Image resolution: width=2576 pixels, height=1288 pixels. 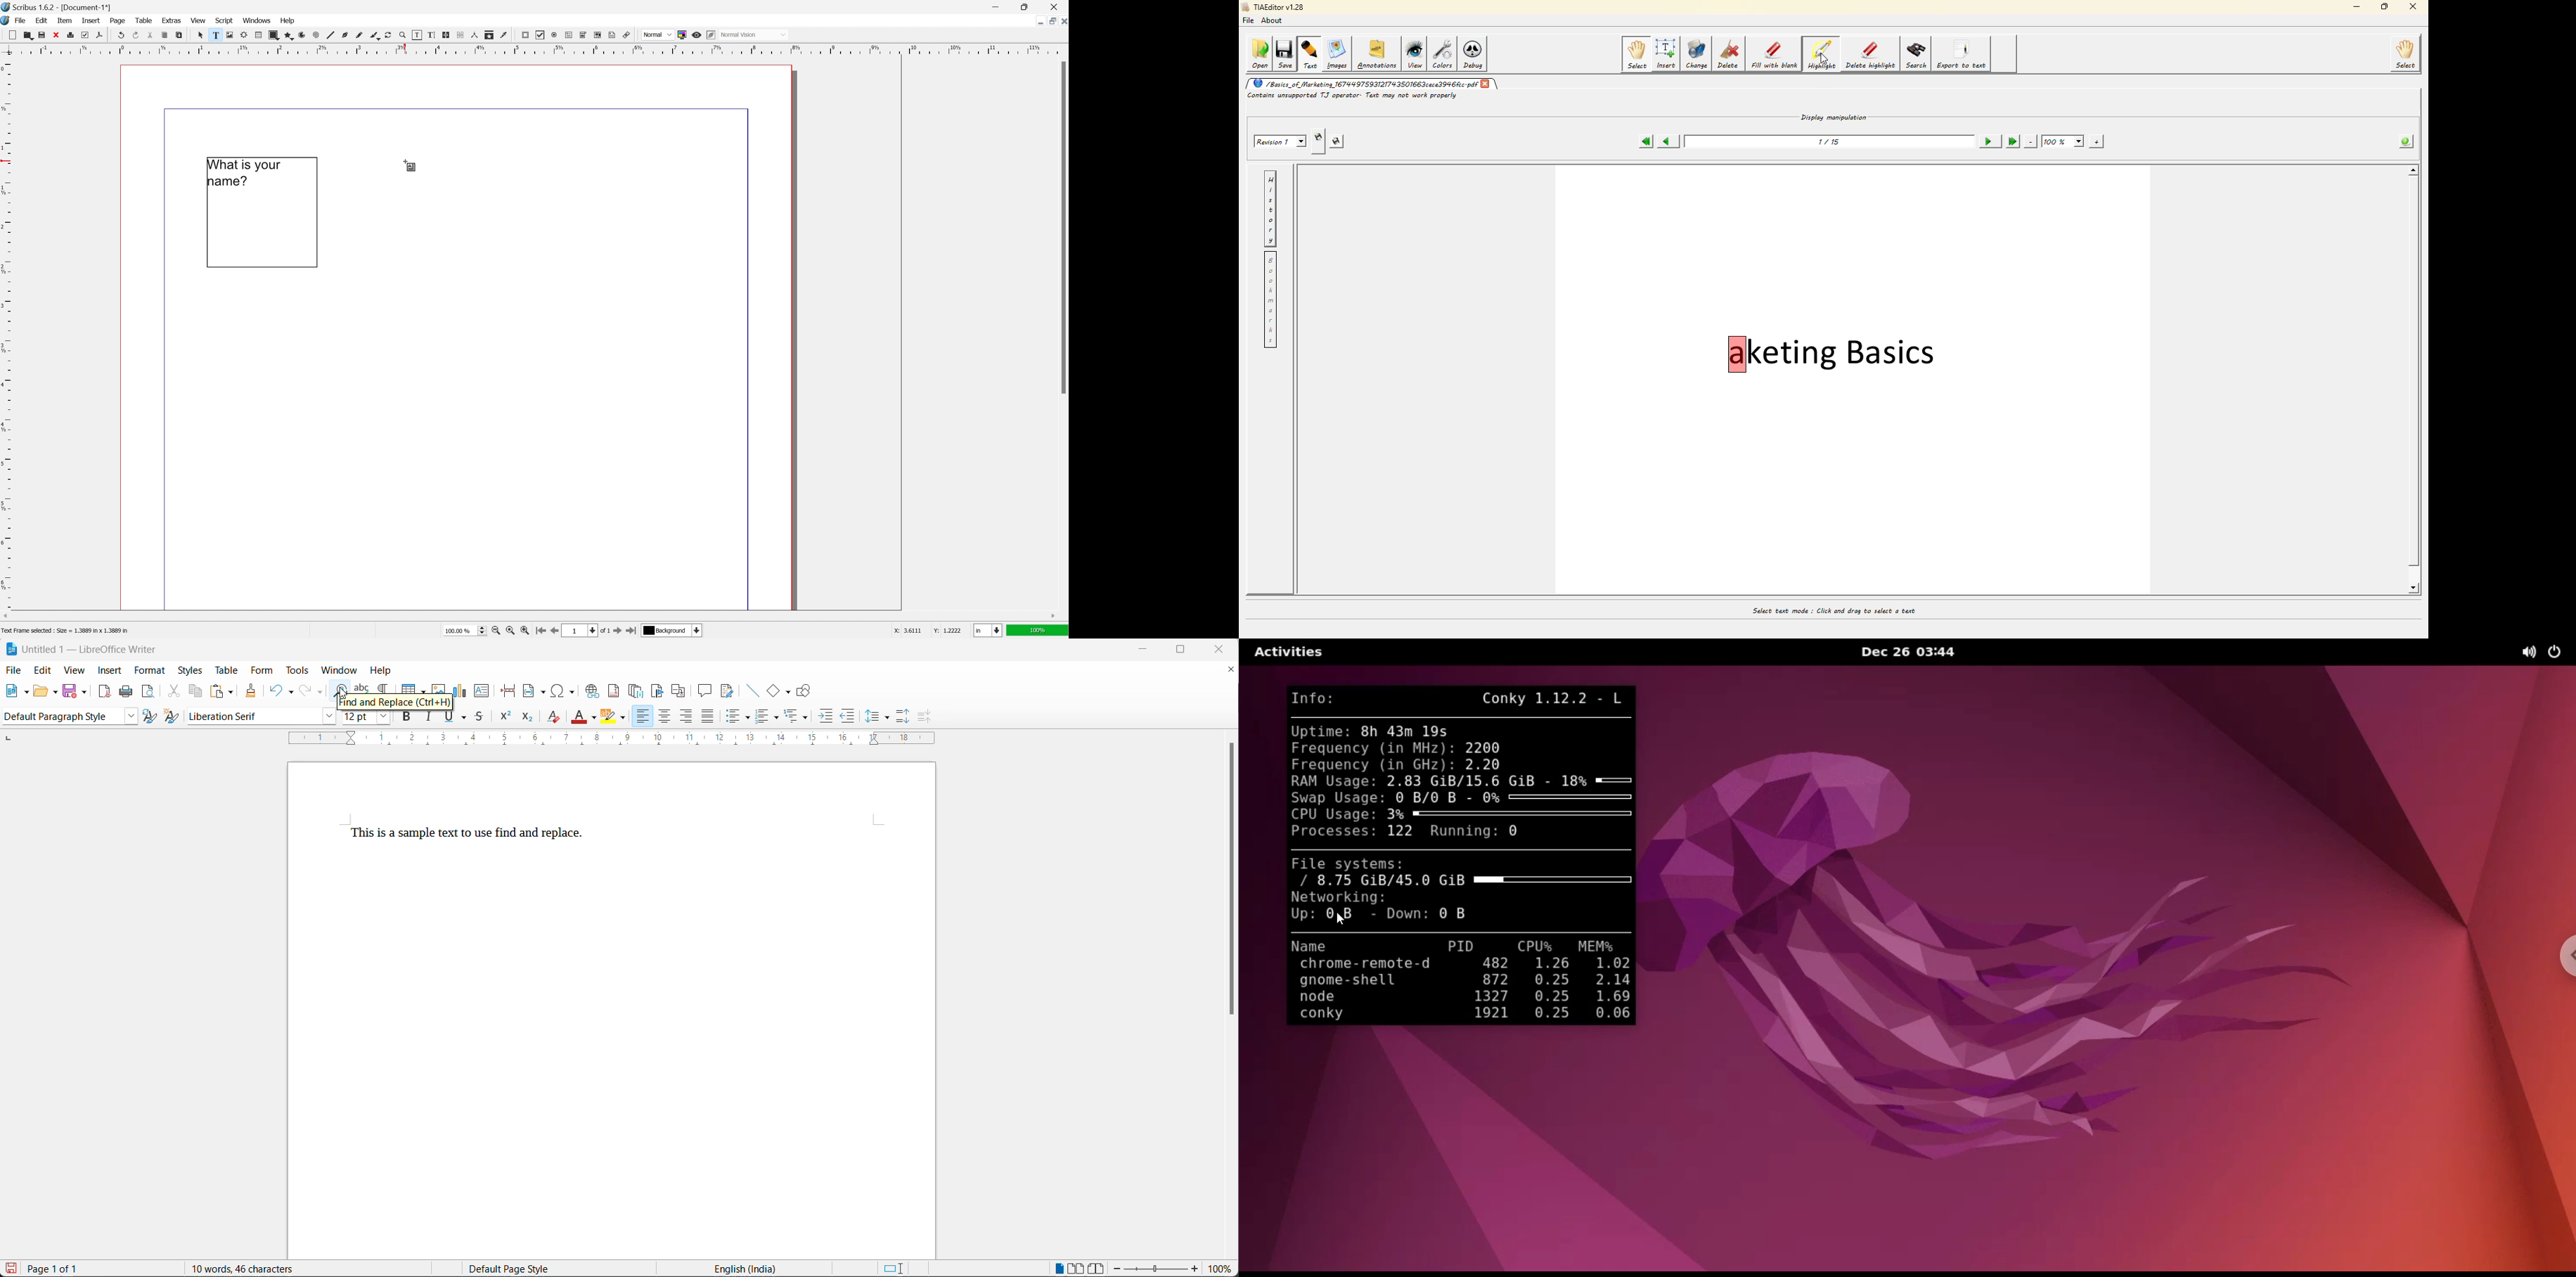 I want to click on close, so click(x=1056, y=6).